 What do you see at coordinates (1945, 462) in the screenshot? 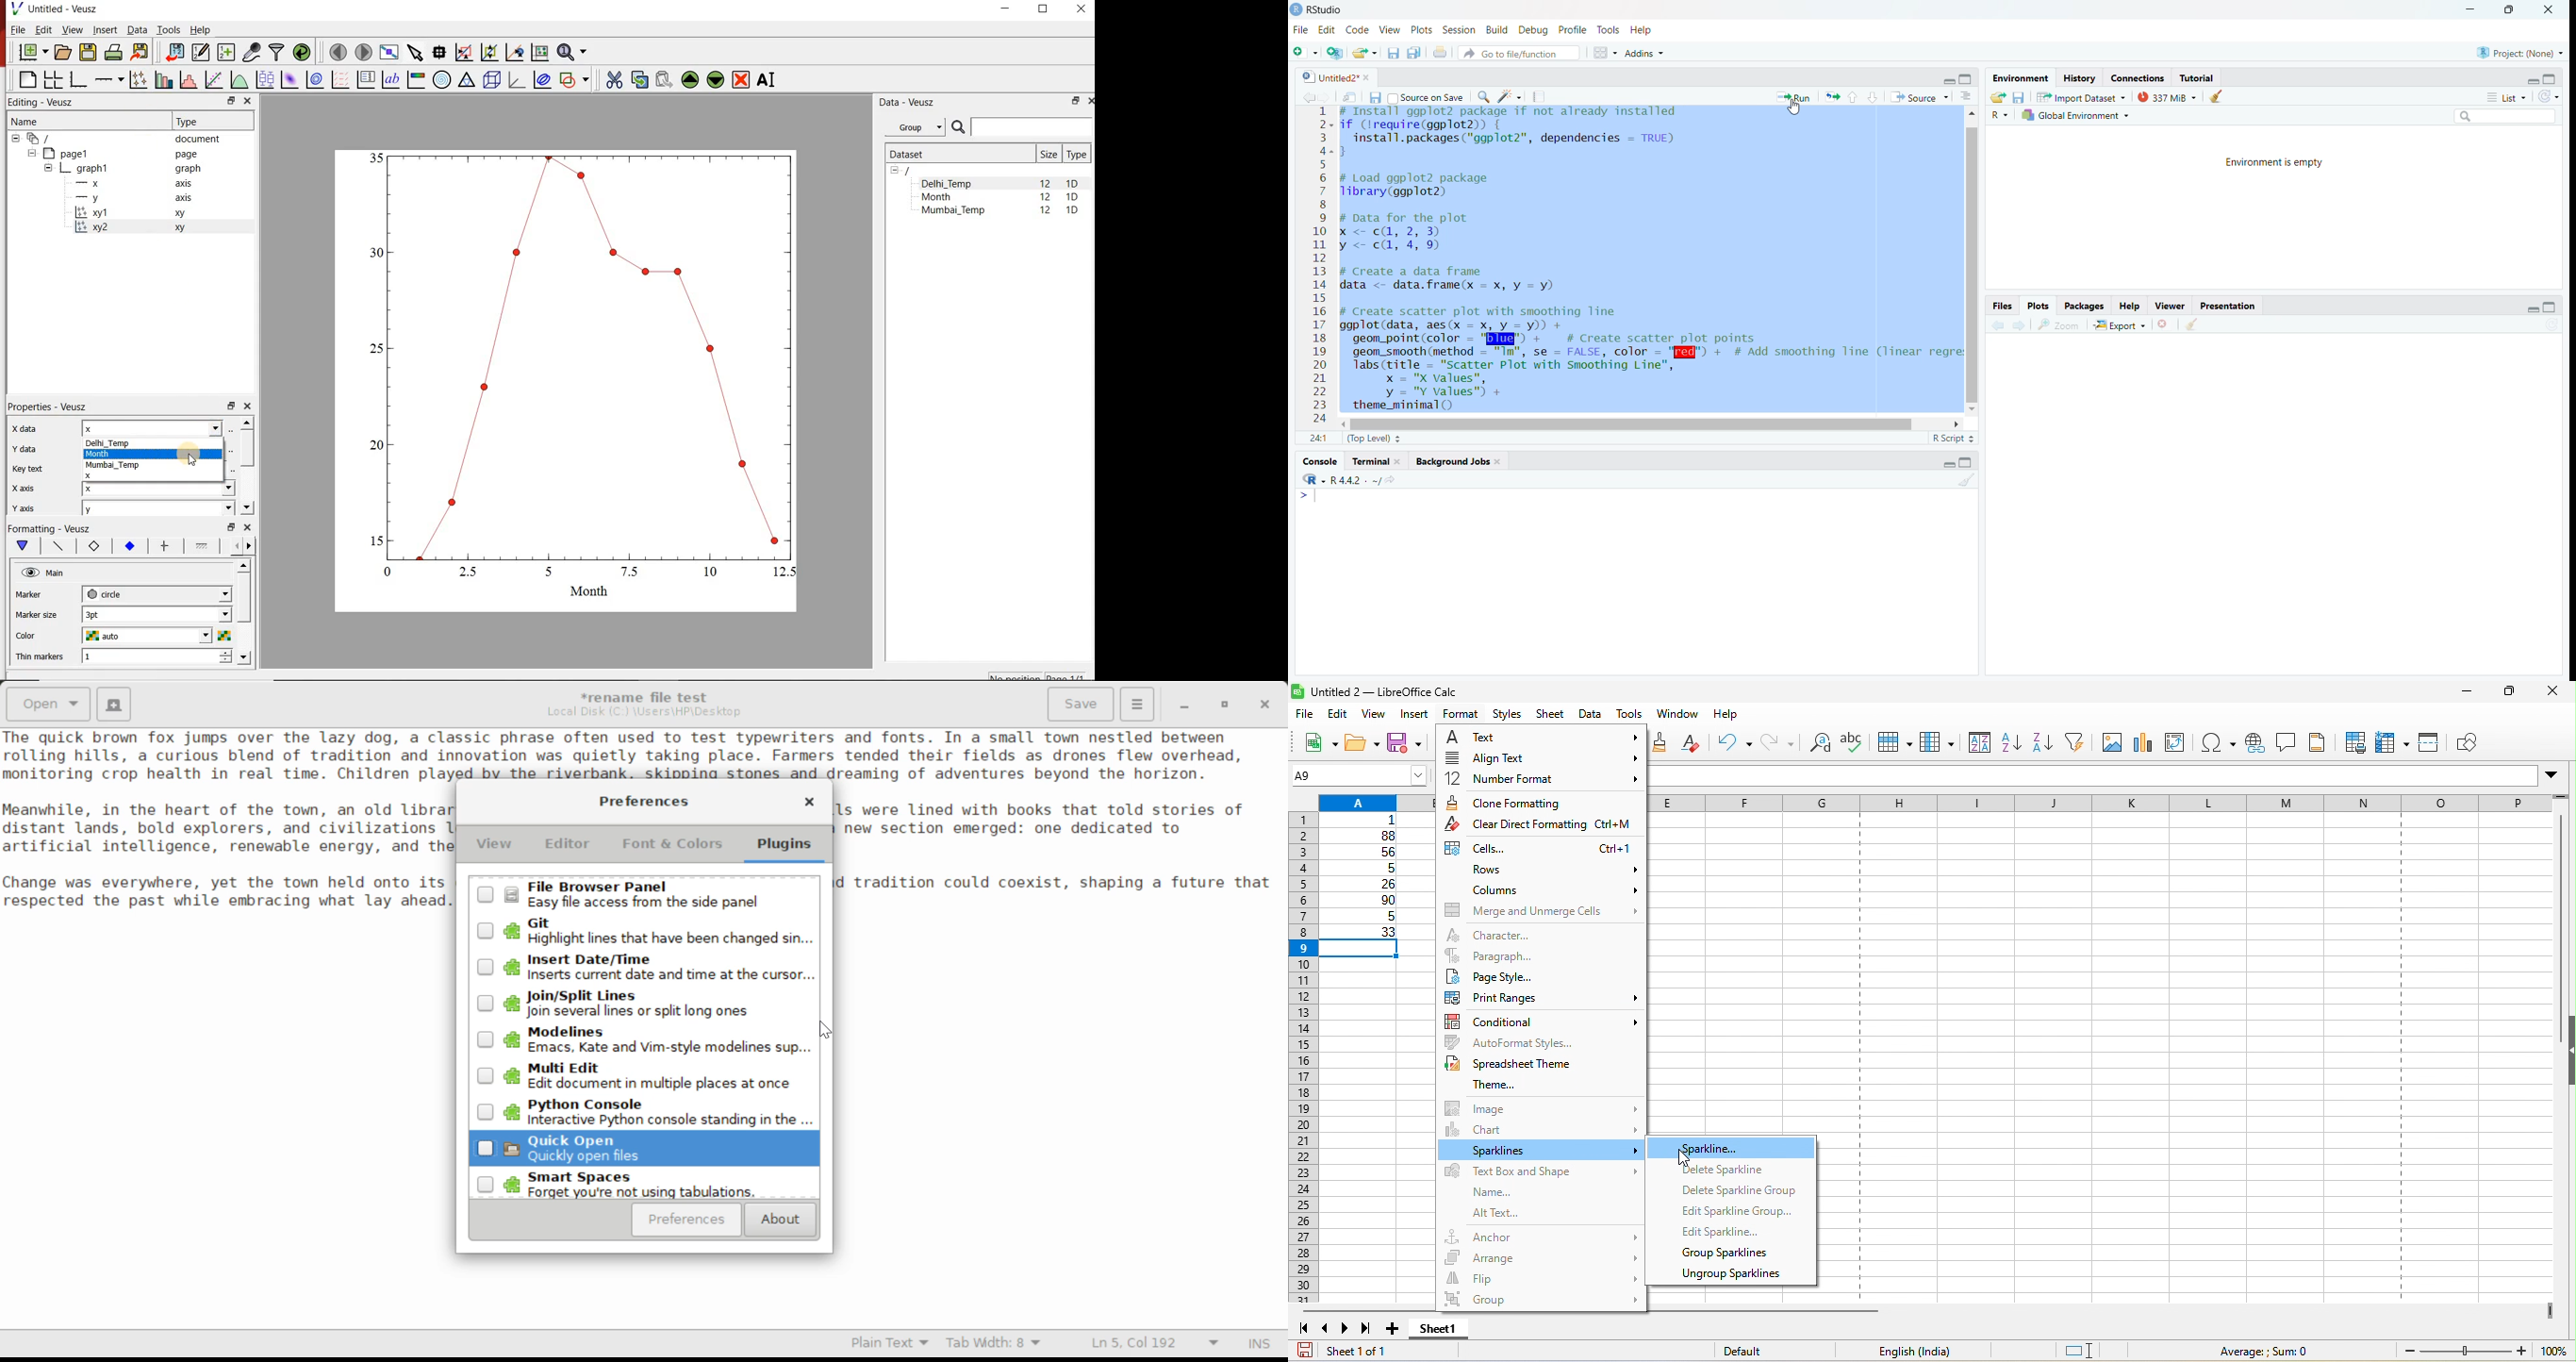
I see `hide r script` at bounding box center [1945, 462].